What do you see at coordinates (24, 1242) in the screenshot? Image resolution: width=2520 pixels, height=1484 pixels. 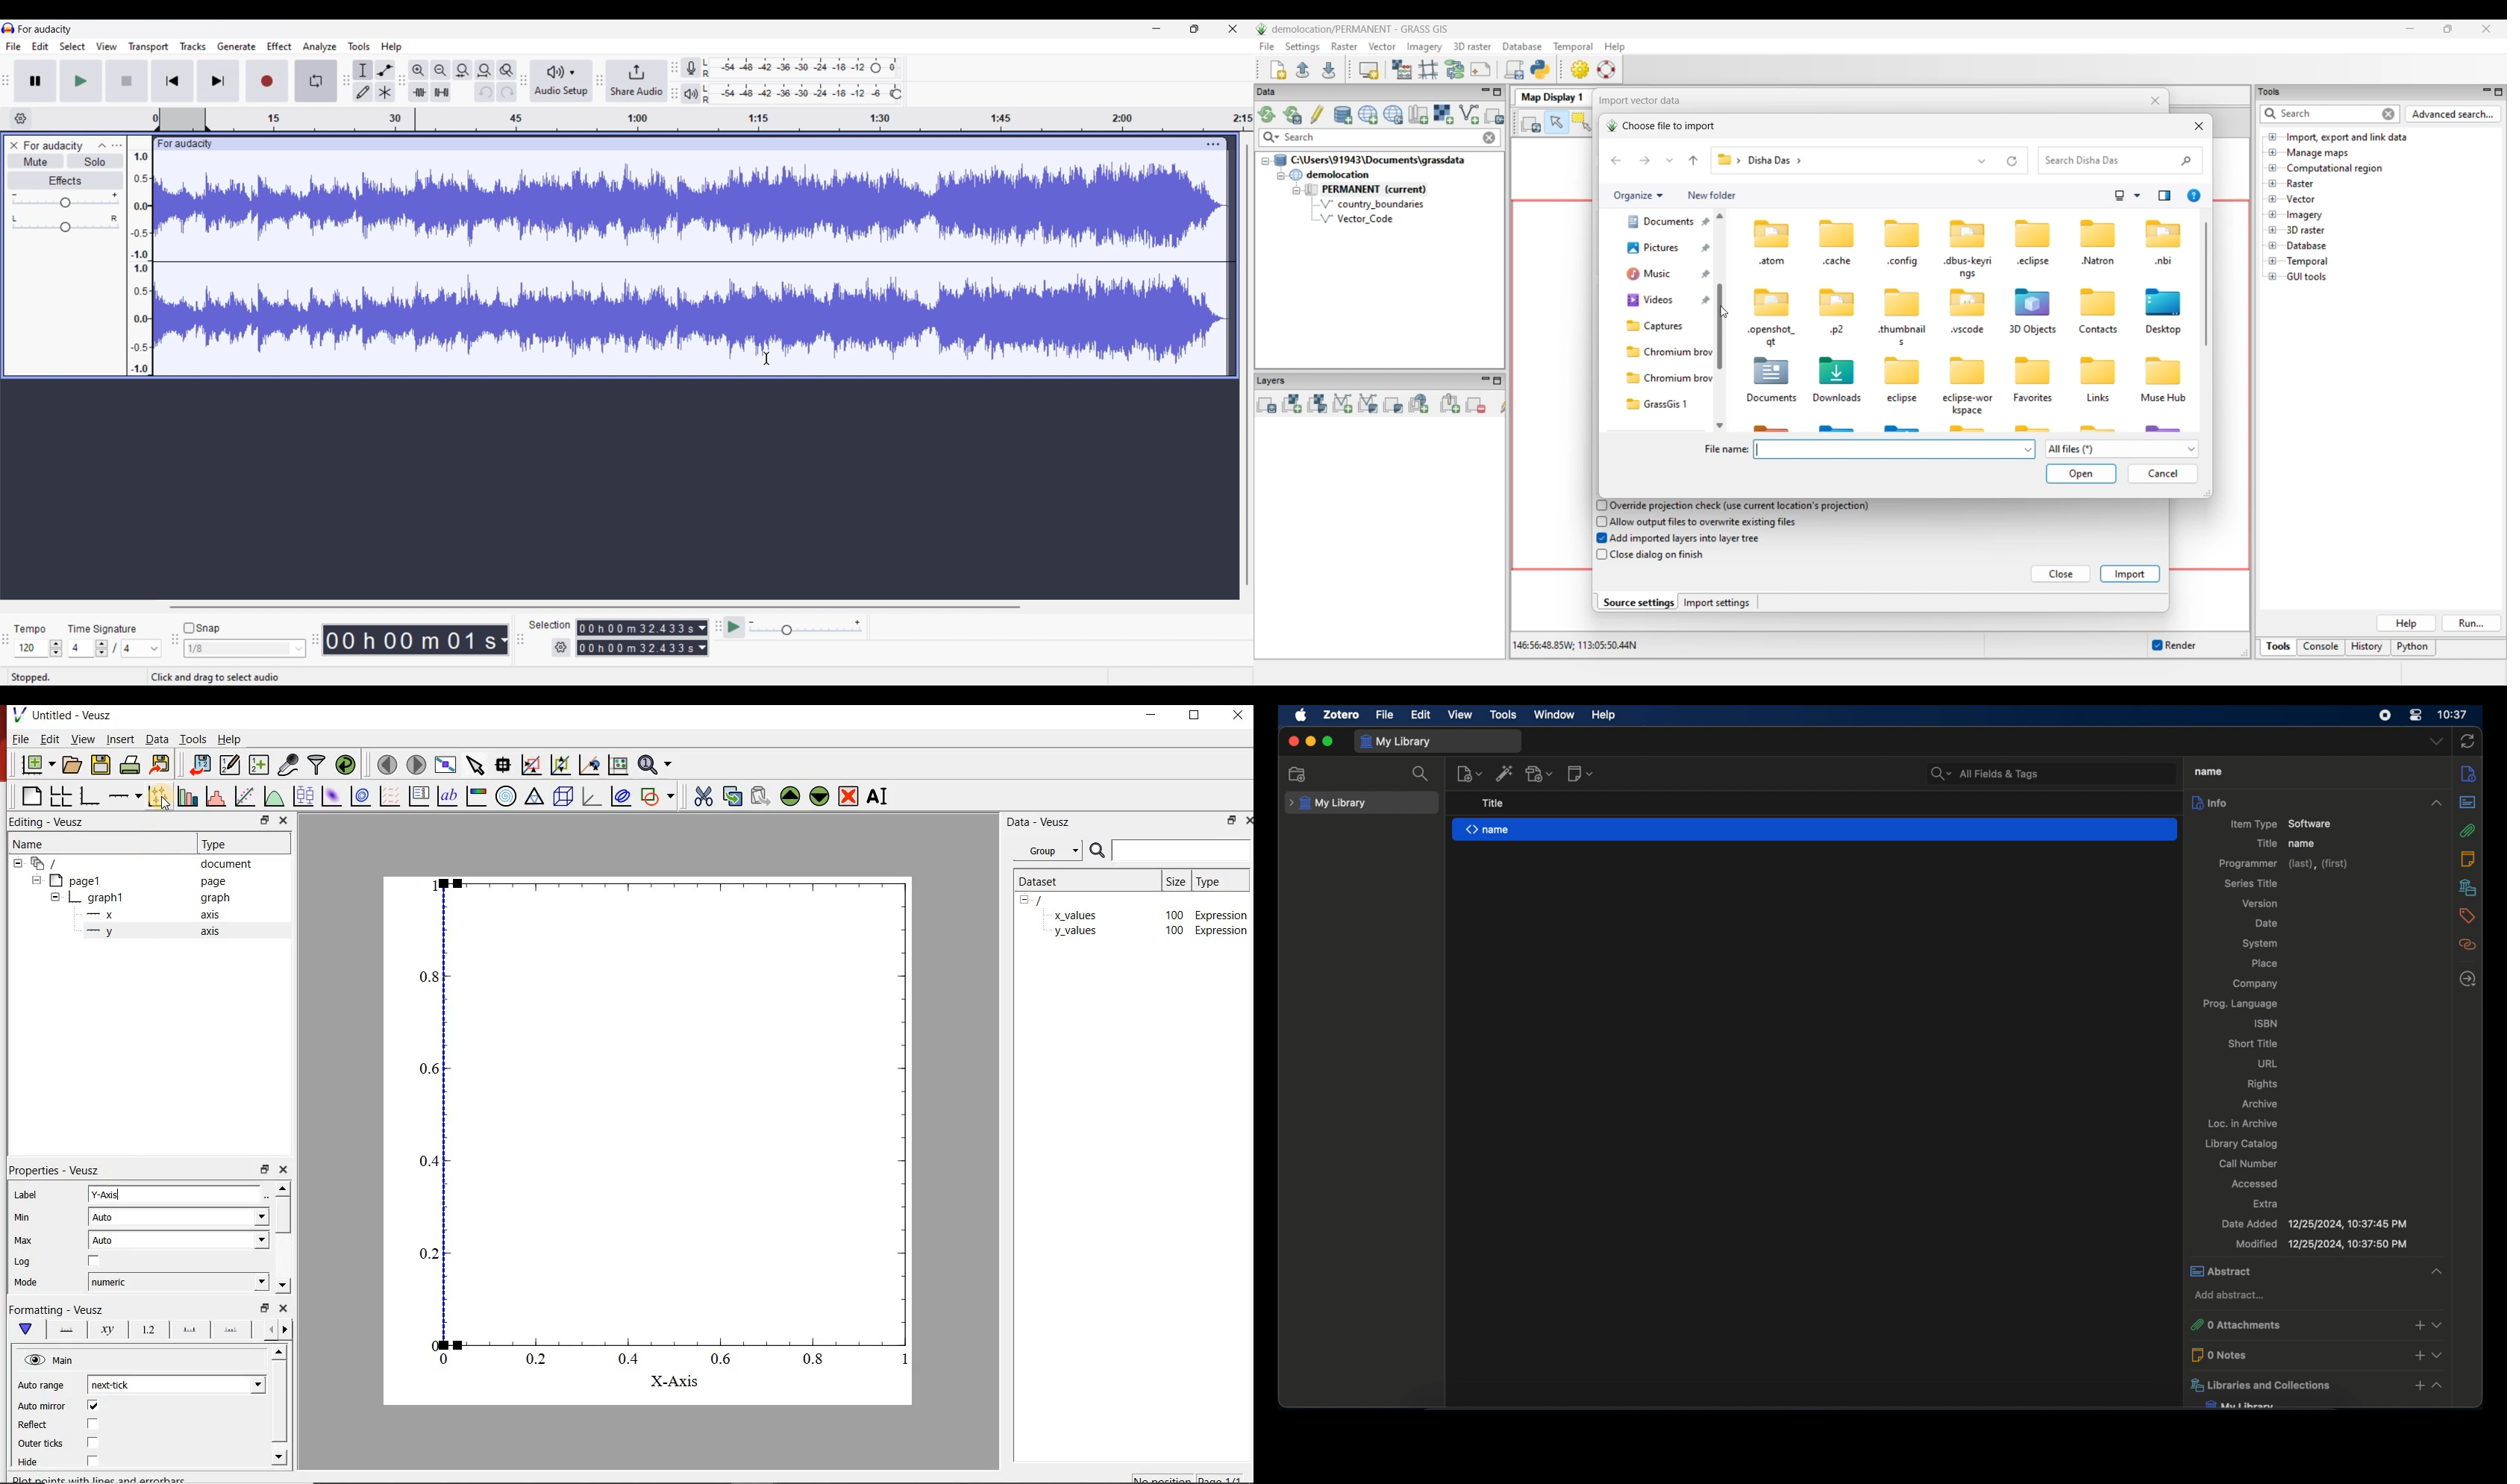 I see `| Max` at bounding box center [24, 1242].